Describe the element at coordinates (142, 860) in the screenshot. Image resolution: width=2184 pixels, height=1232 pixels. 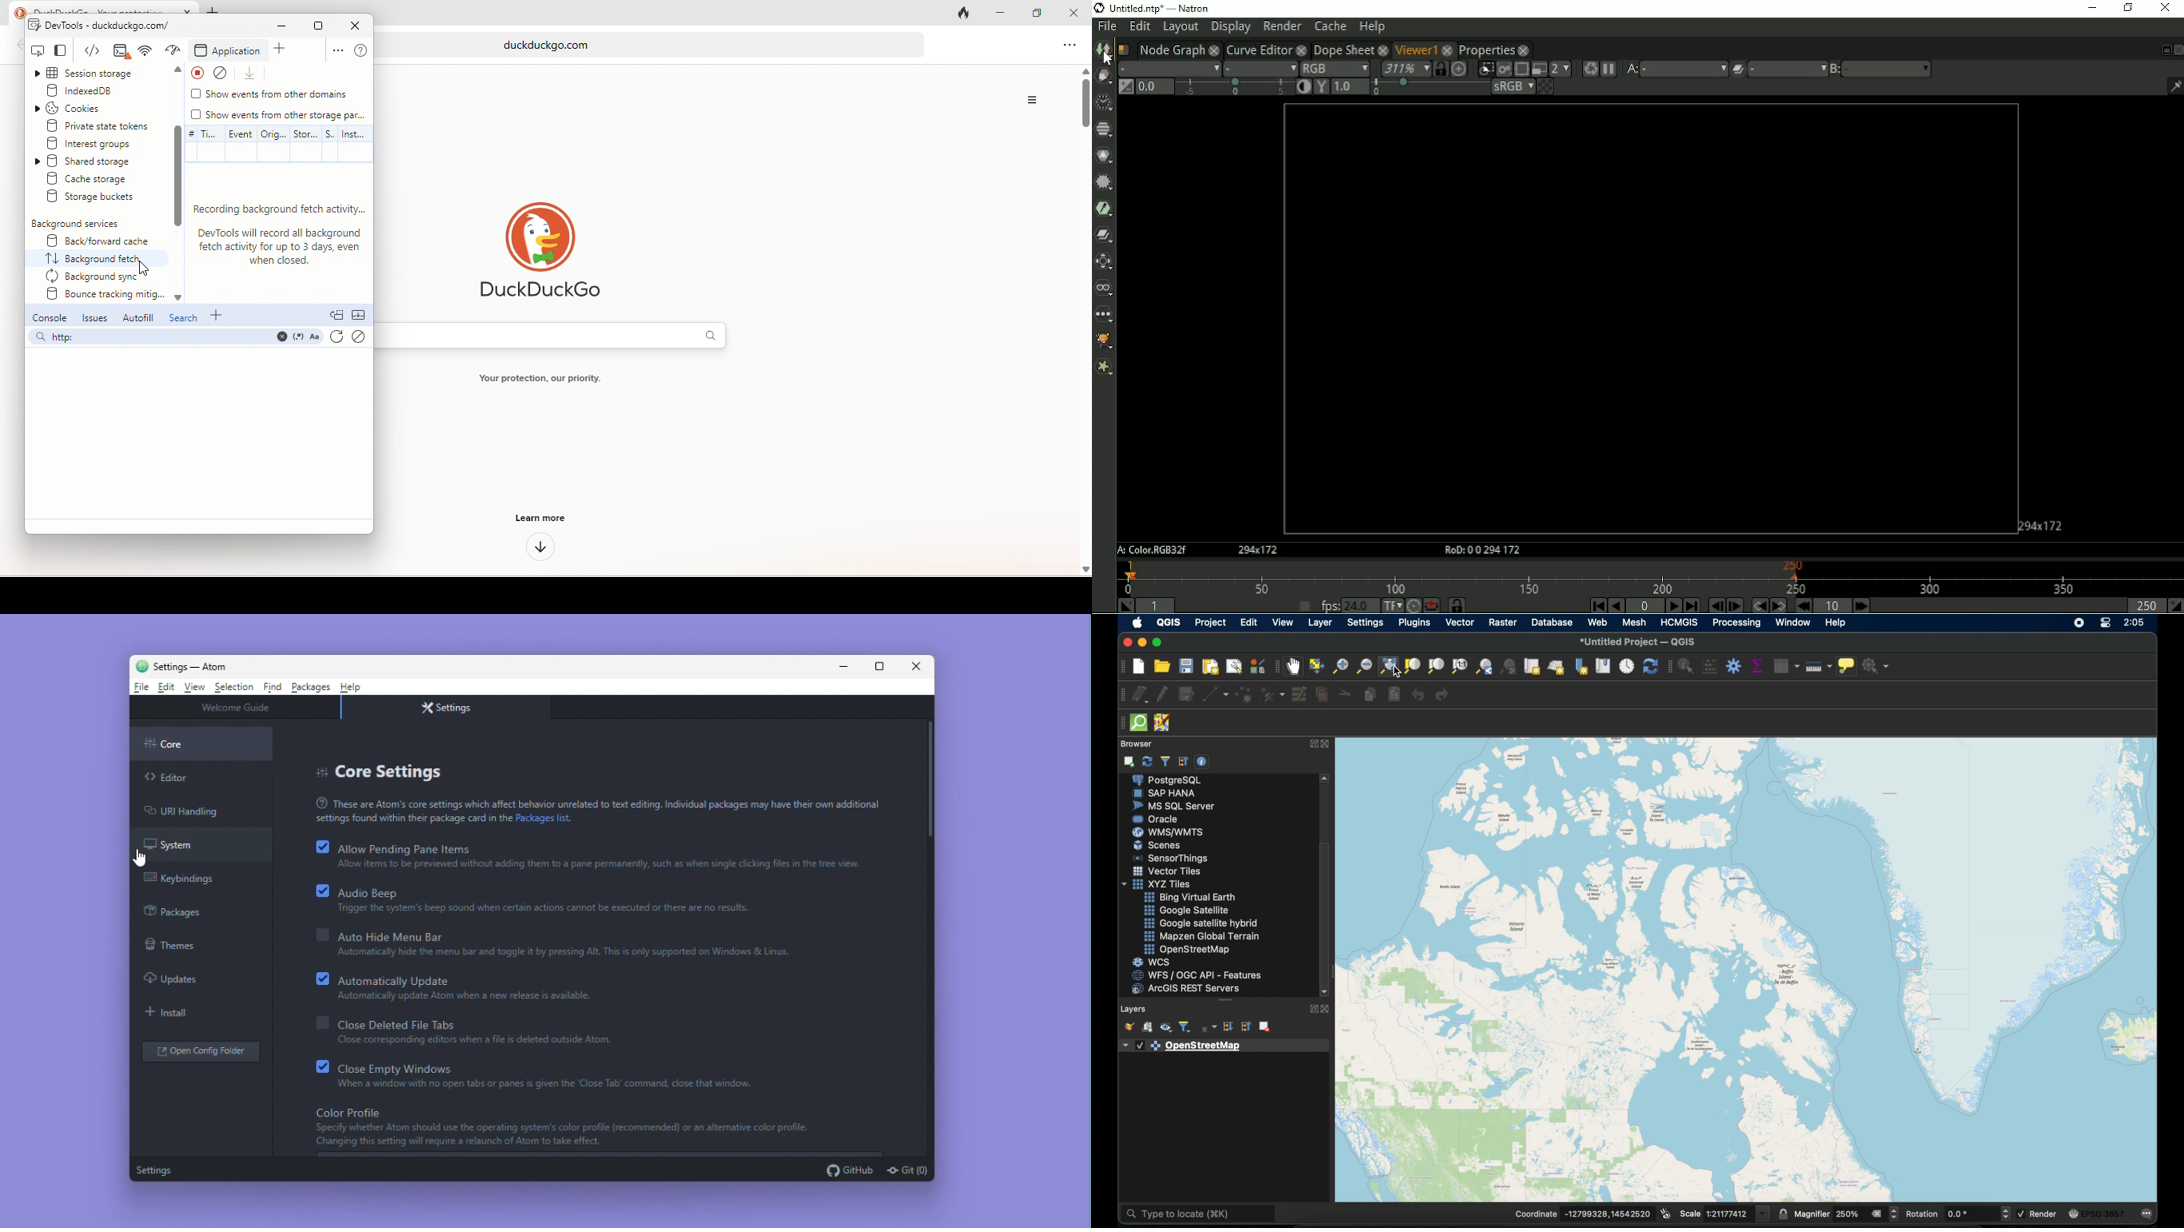
I see `cursor` at that location.